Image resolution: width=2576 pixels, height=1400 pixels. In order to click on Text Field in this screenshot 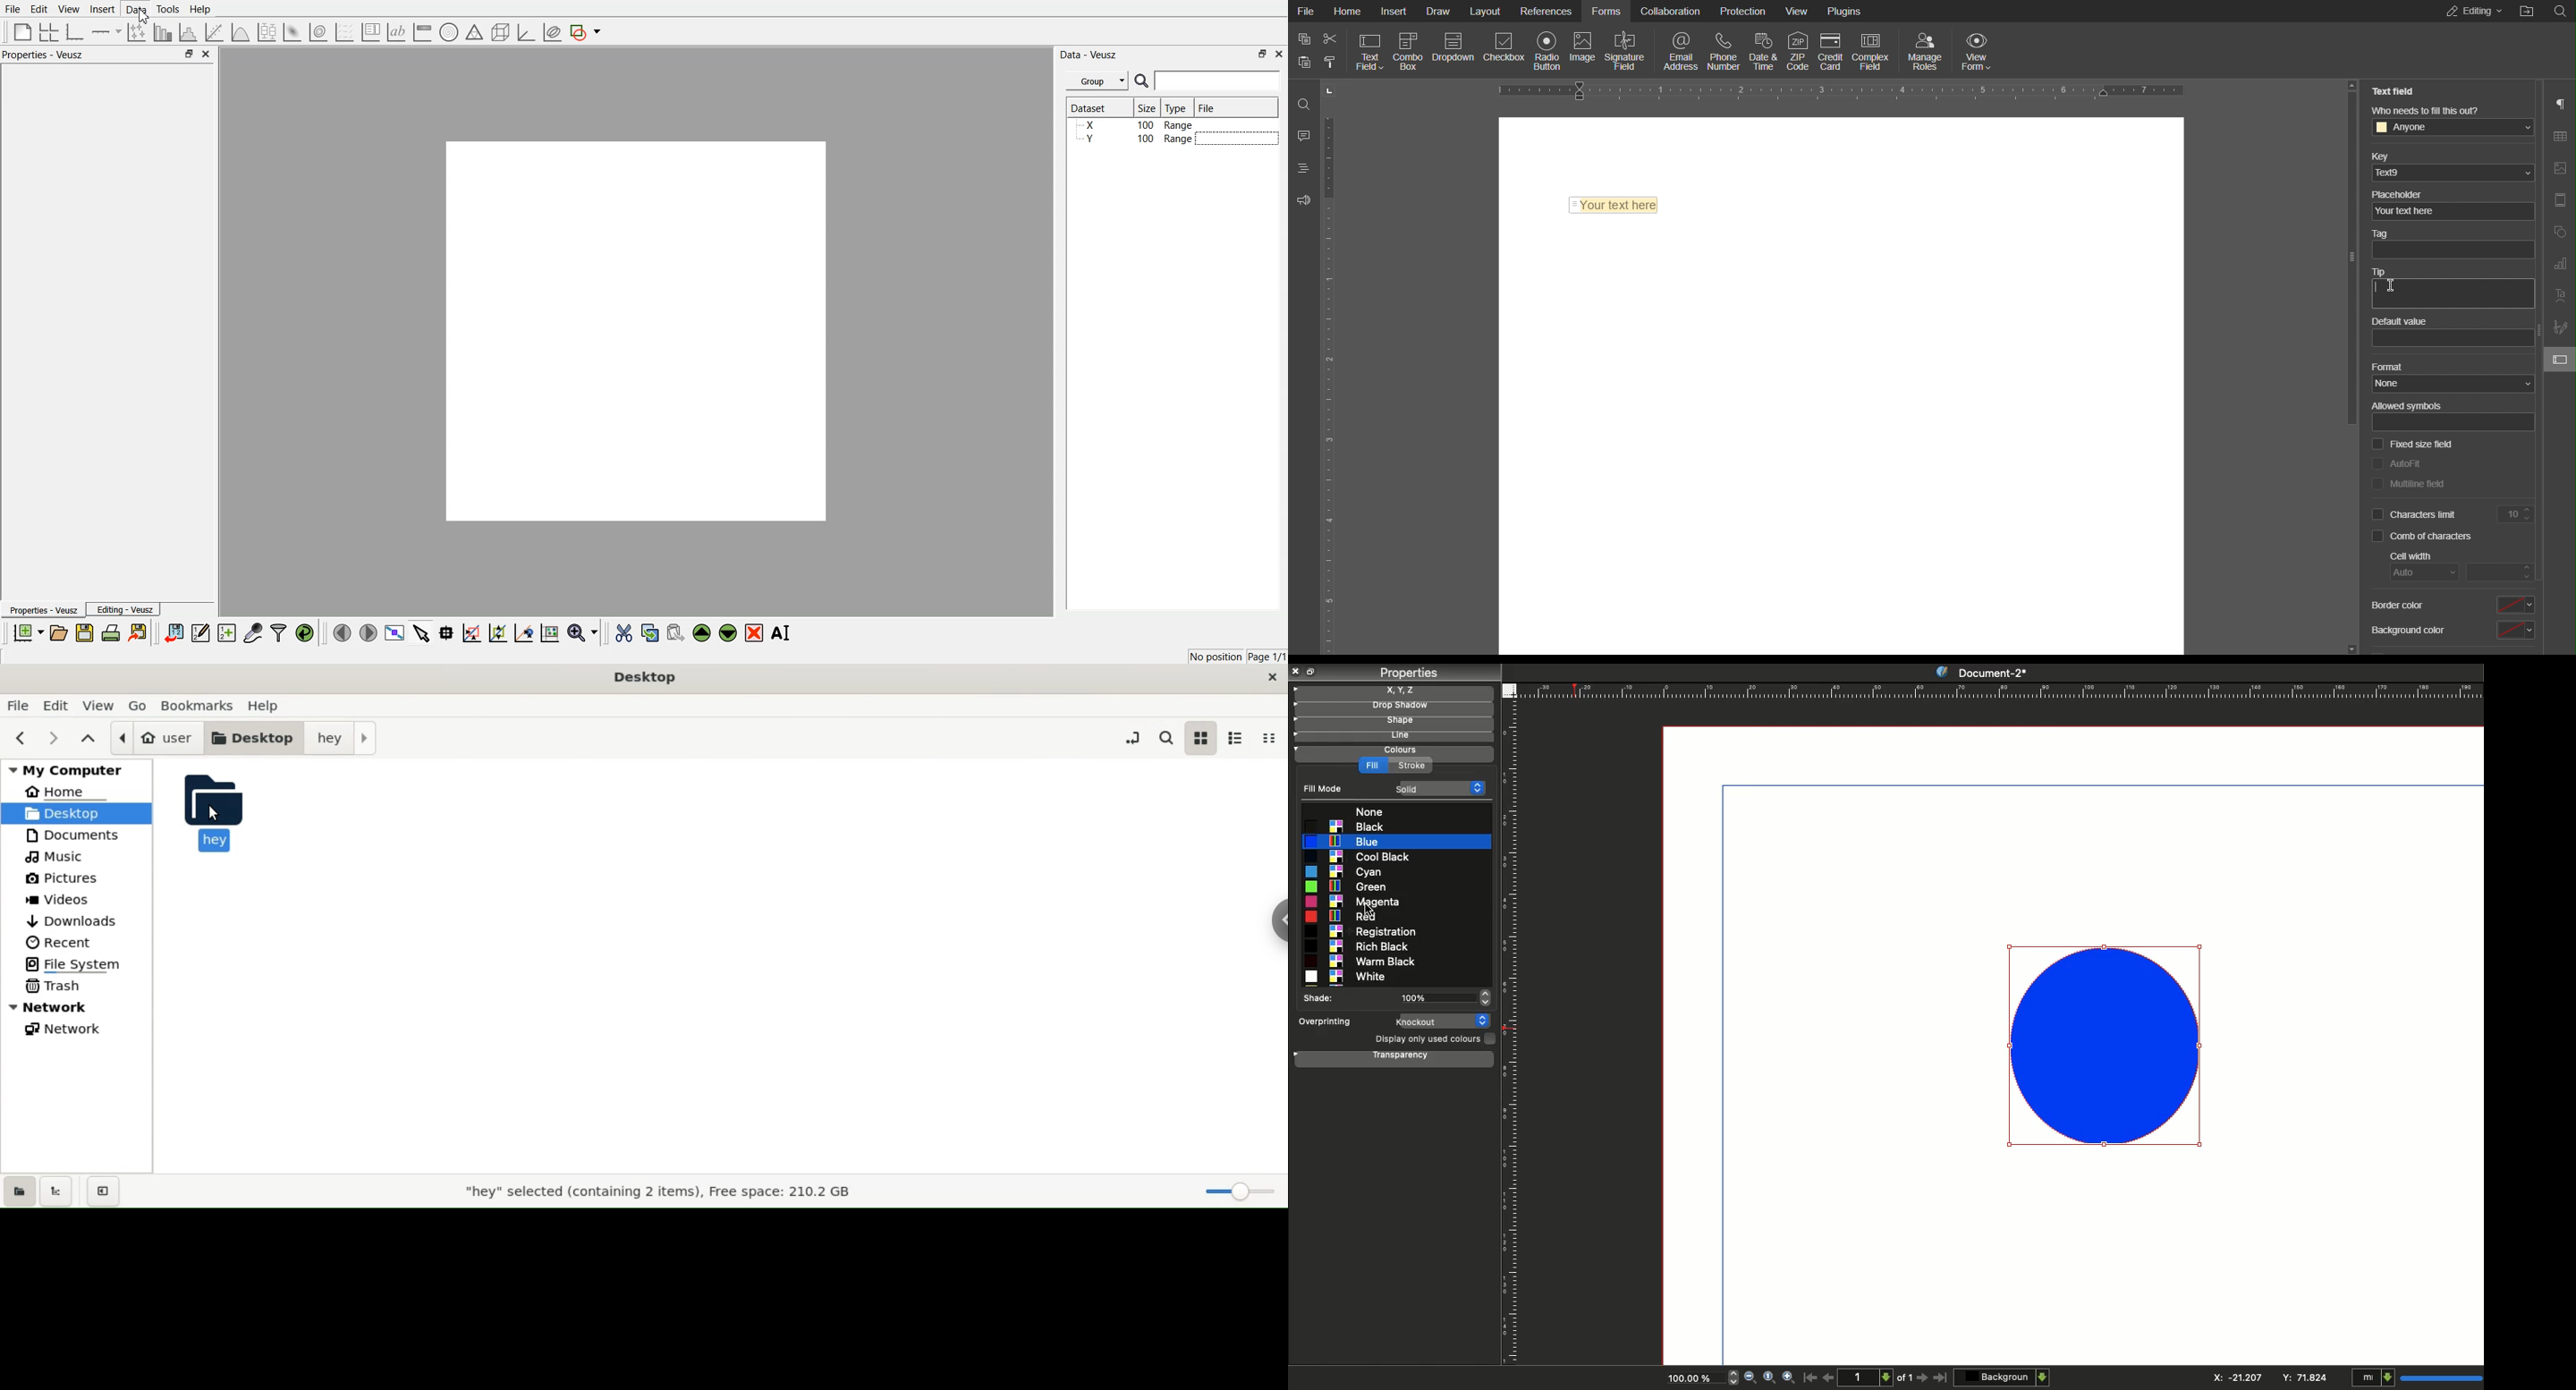, I will do `click(2392, 90)`.